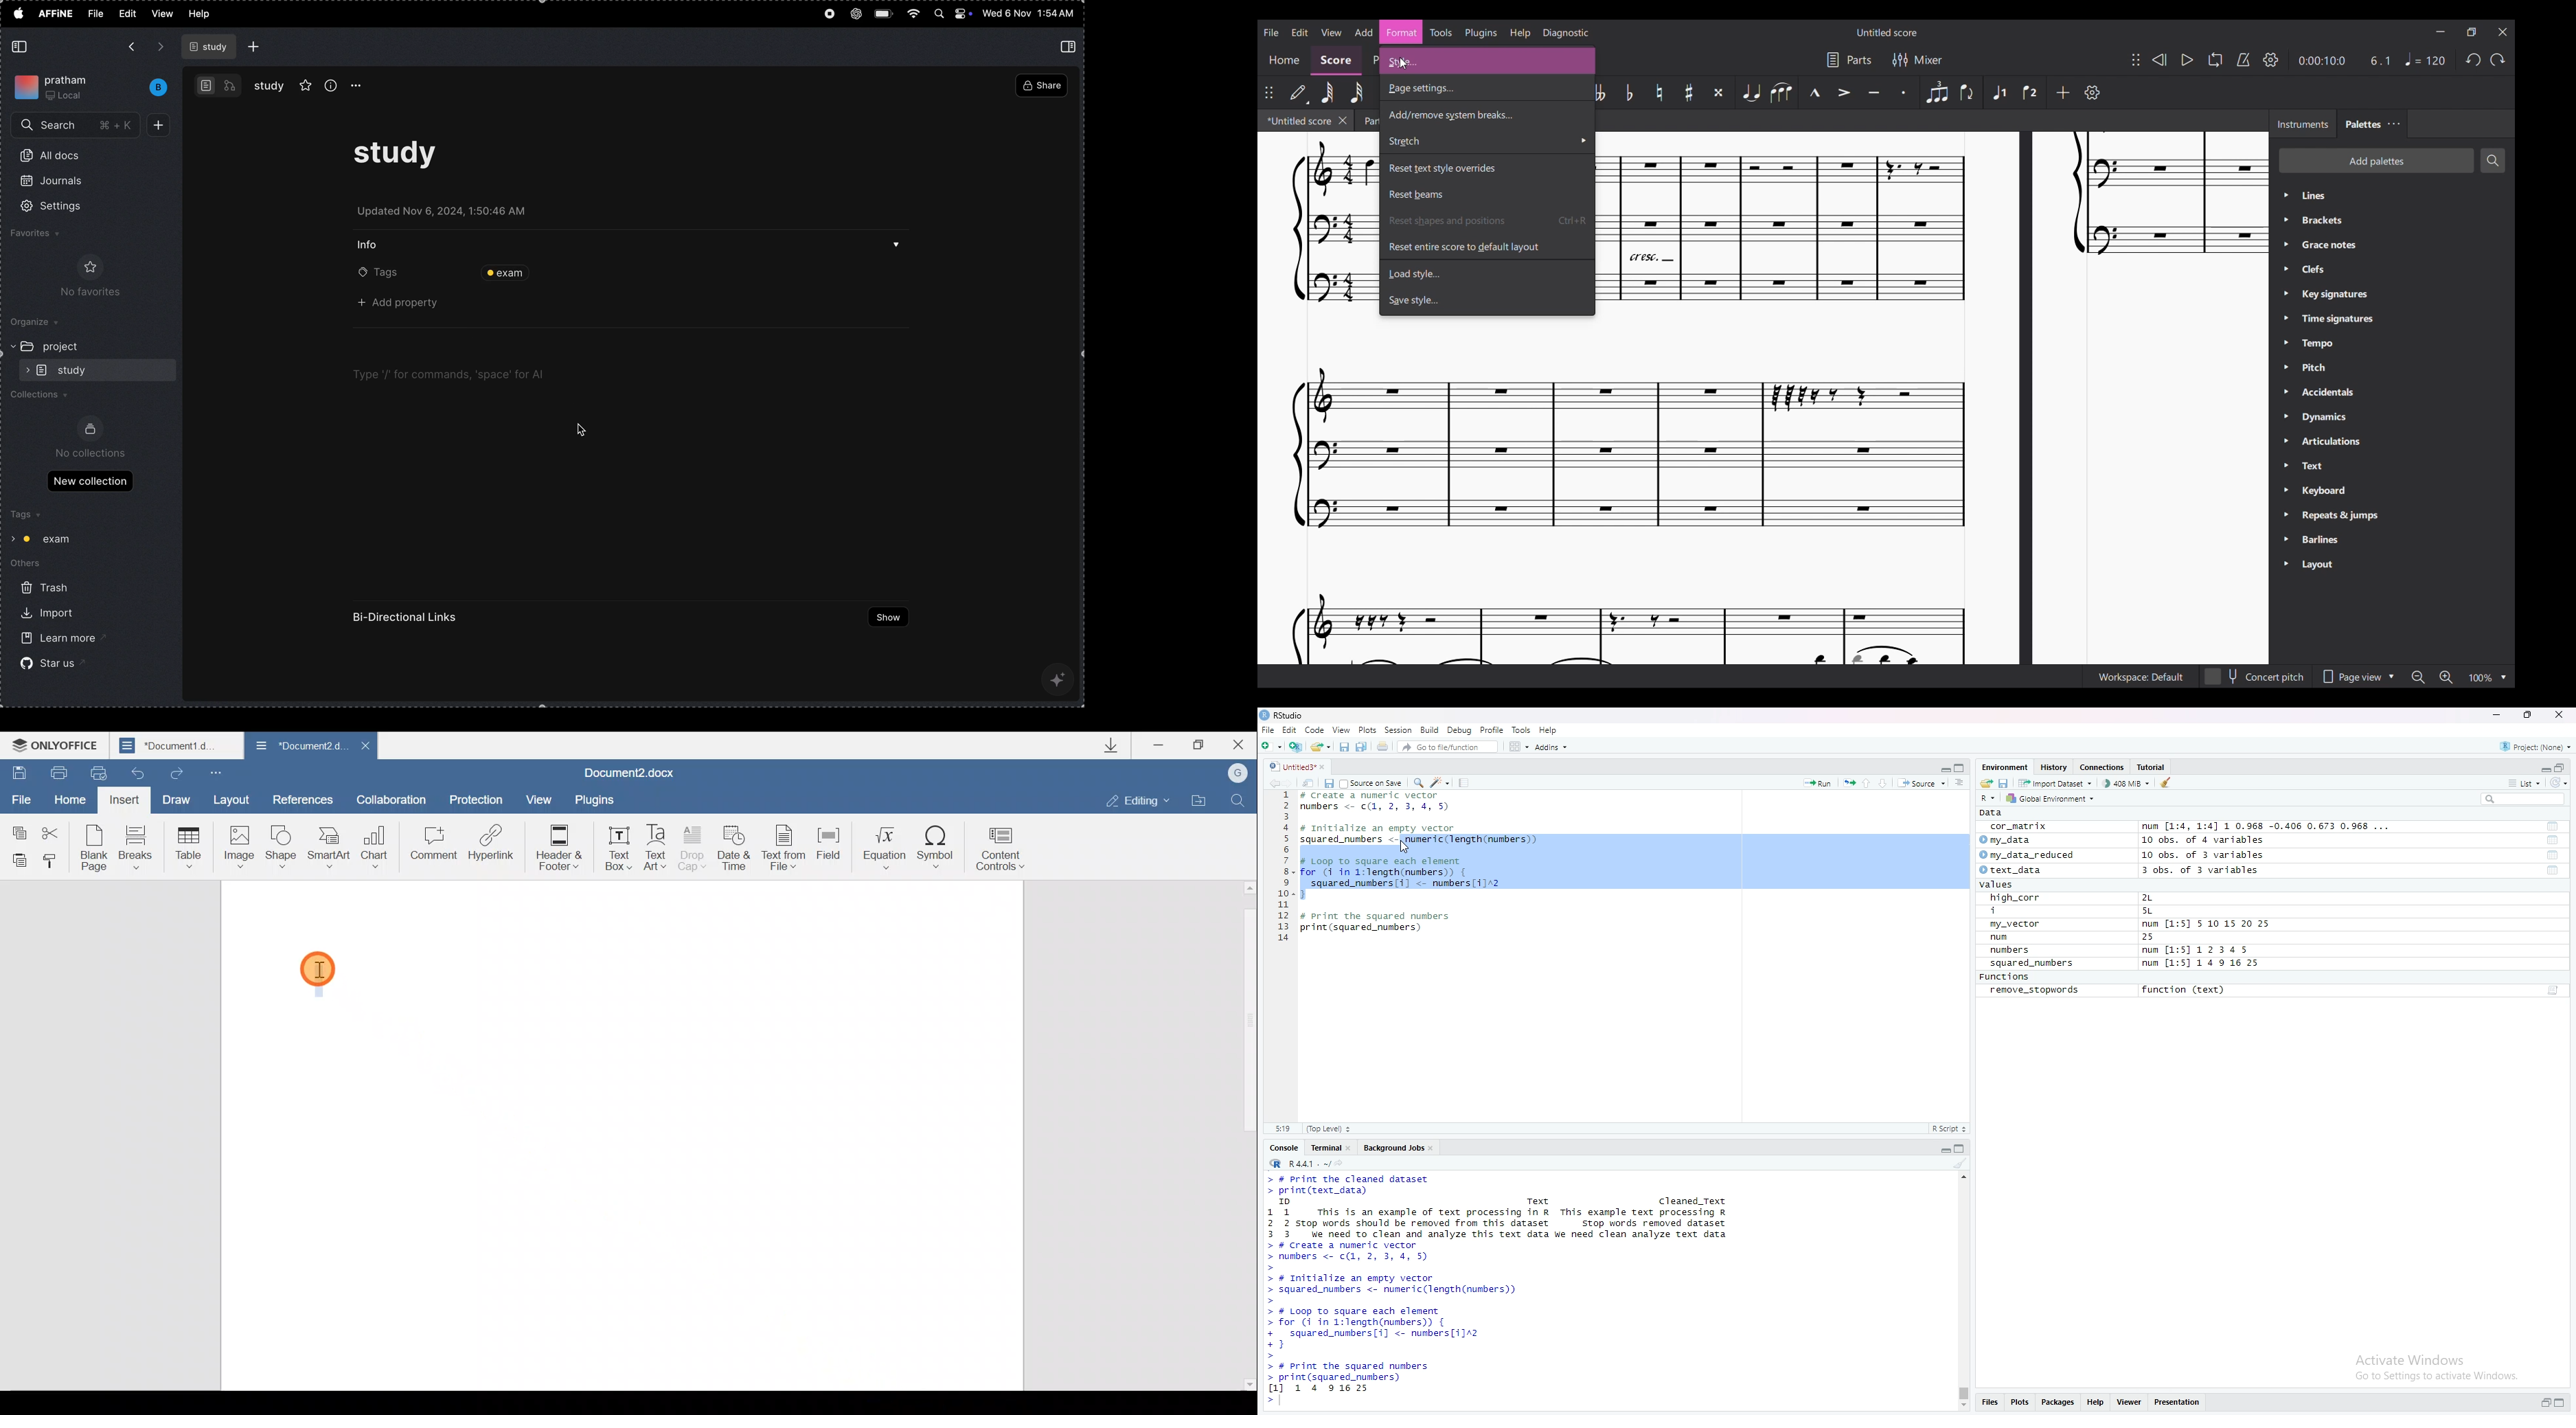 The width and height of the screenshot is (2576, 1428). What do you see at coordinates (1473, 840) in the screenshot?
I see `| numeric (length(numbers))` at bounding box center [1473, 840].